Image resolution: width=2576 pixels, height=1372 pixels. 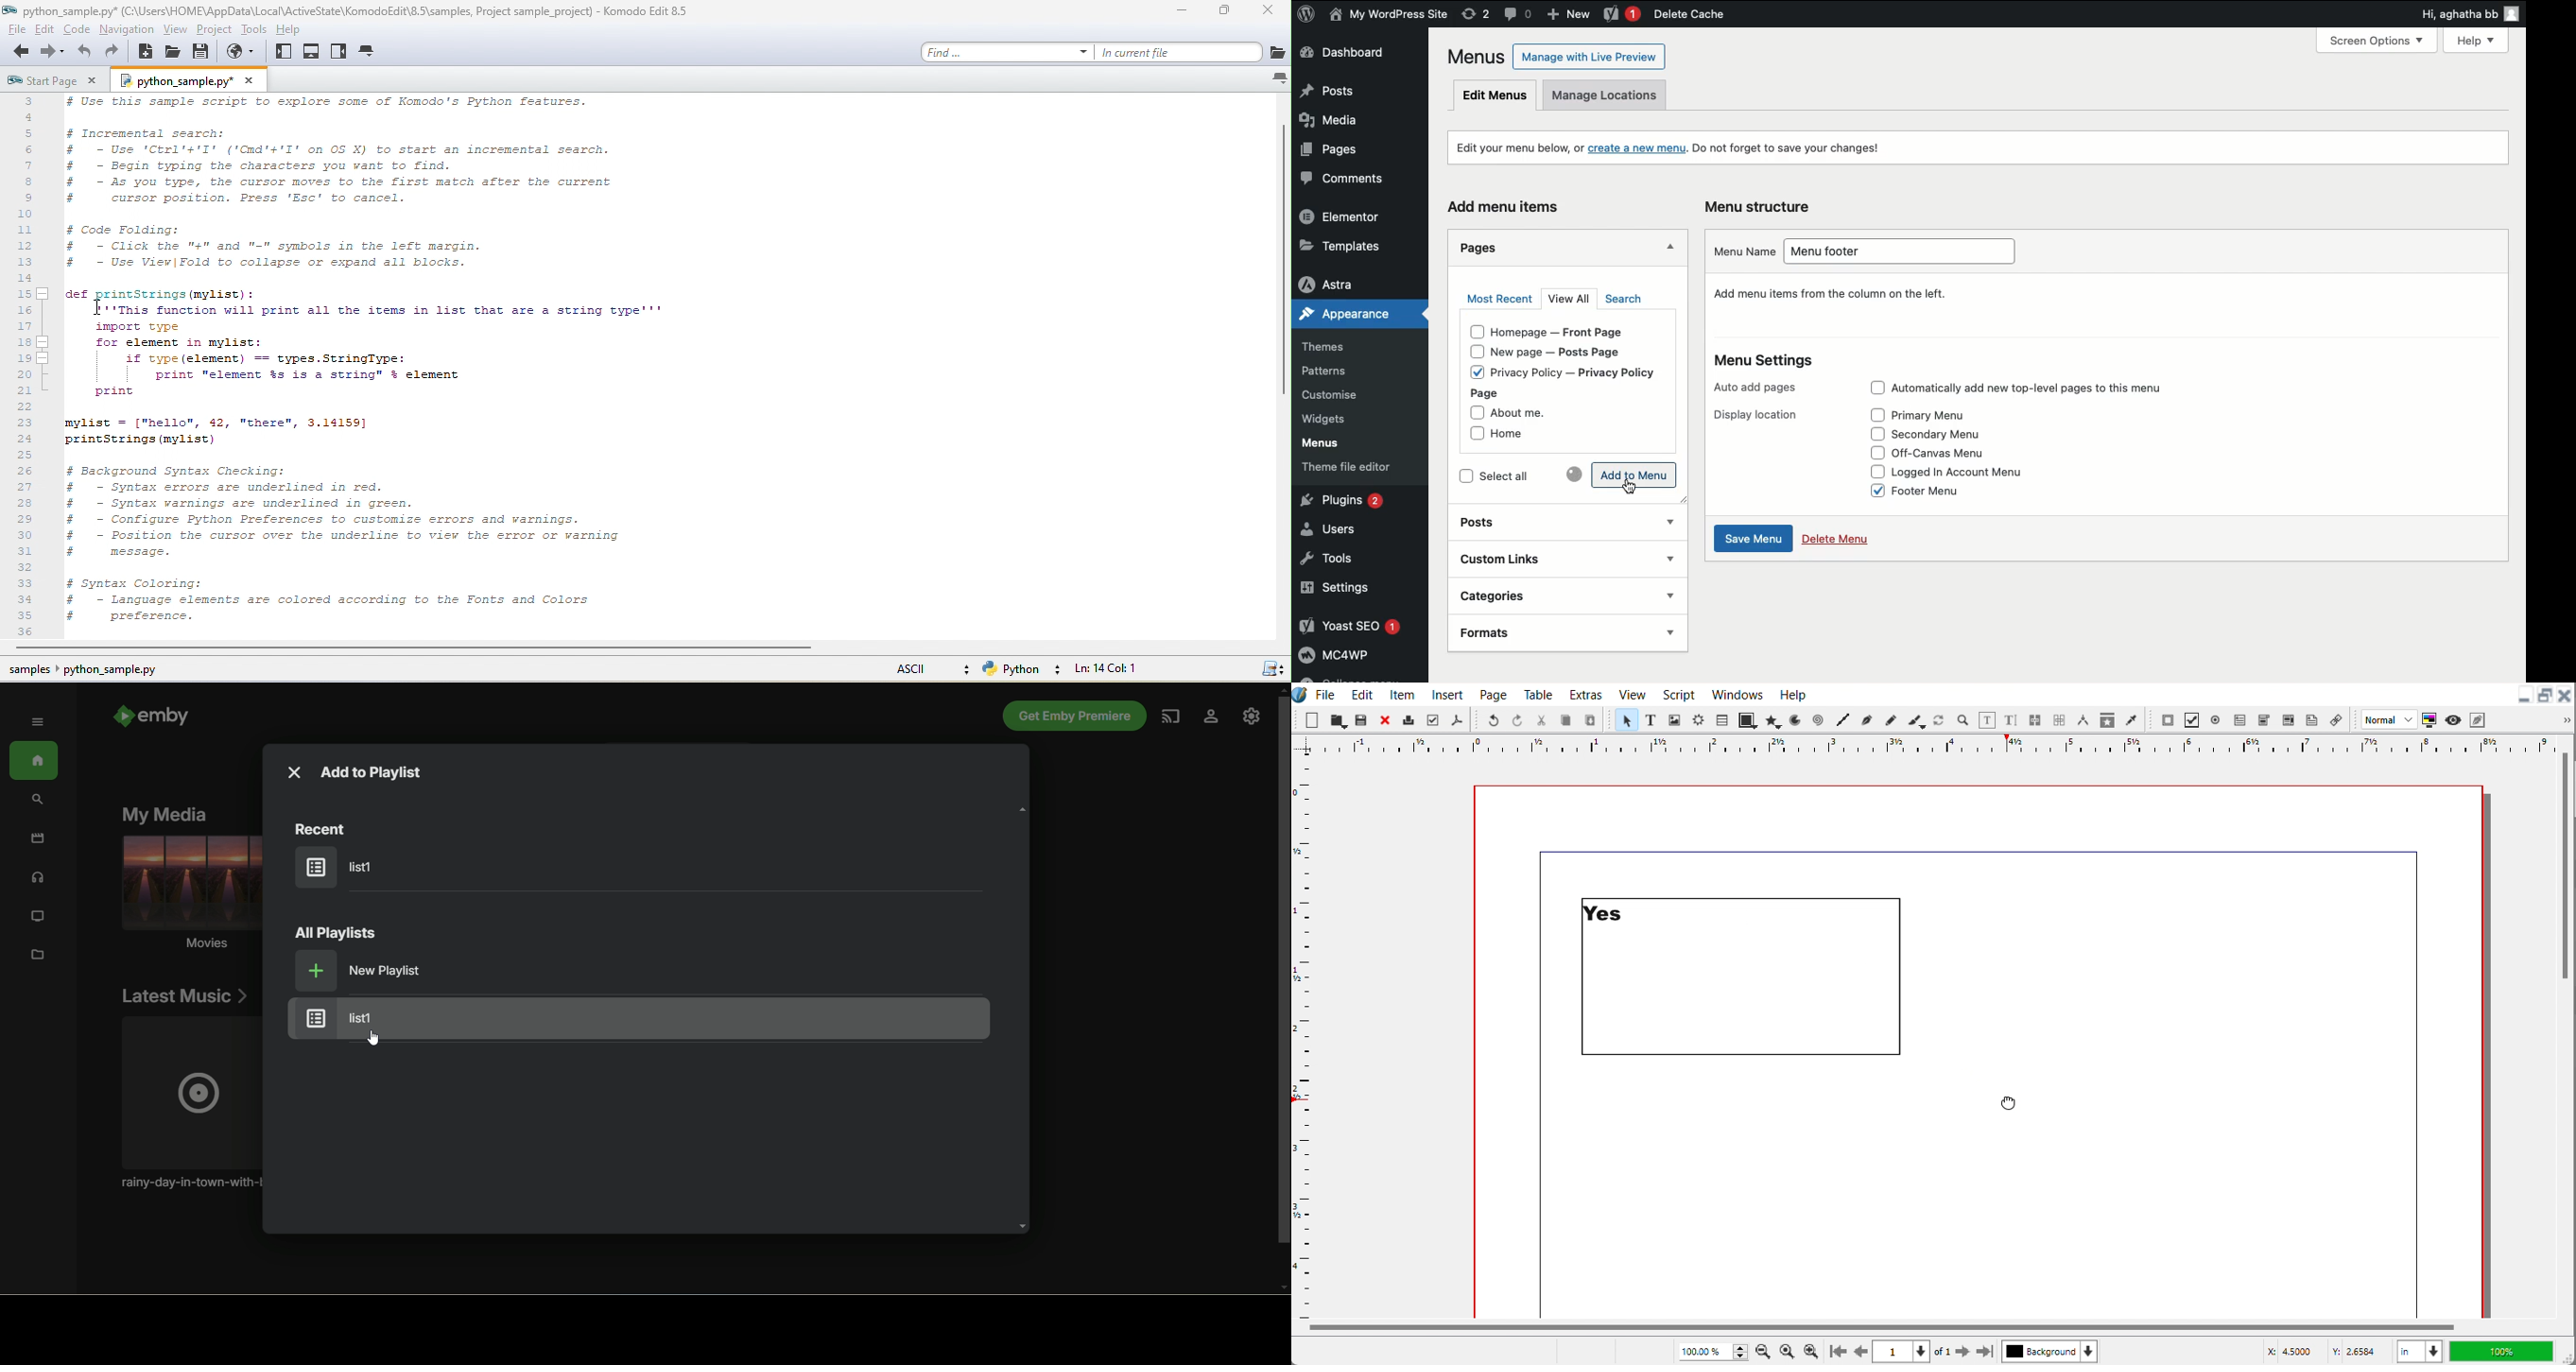 What do you see at coordinates (1186, 11) in the screenshot?
I see `minimize` at bounding box center [1186, 11].